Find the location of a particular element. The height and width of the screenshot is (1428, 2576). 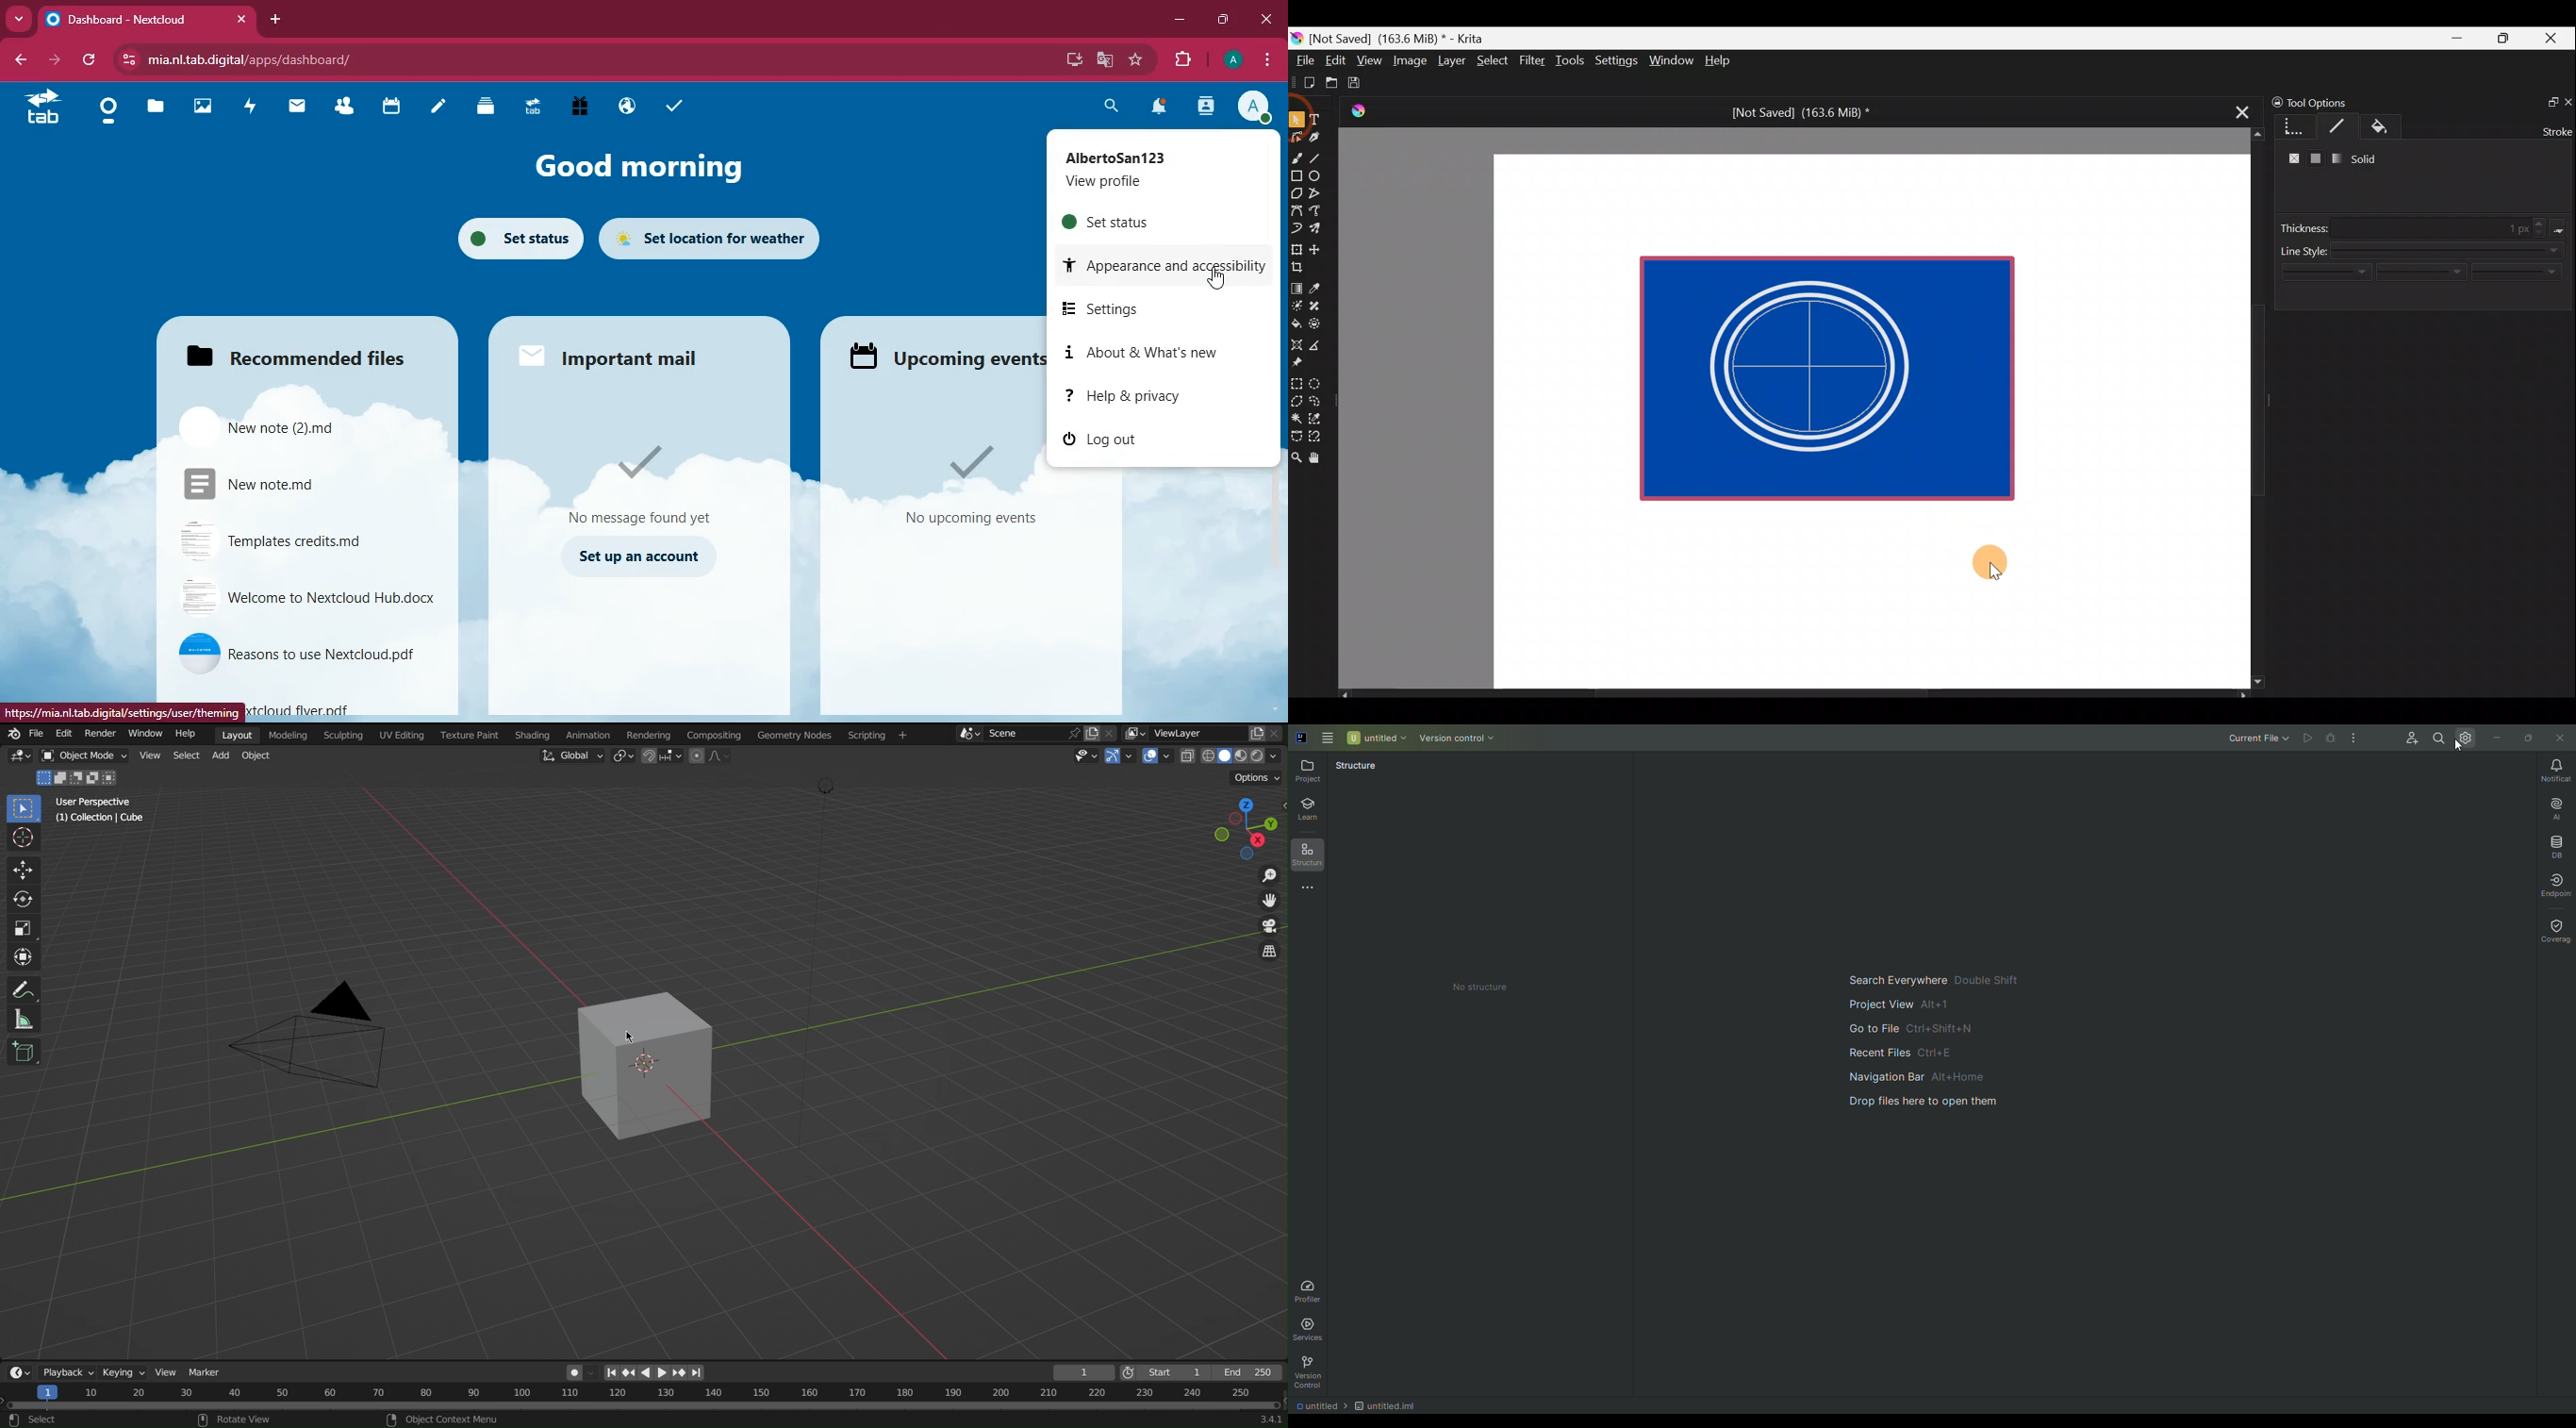

url is located at coordinates (265, 59).